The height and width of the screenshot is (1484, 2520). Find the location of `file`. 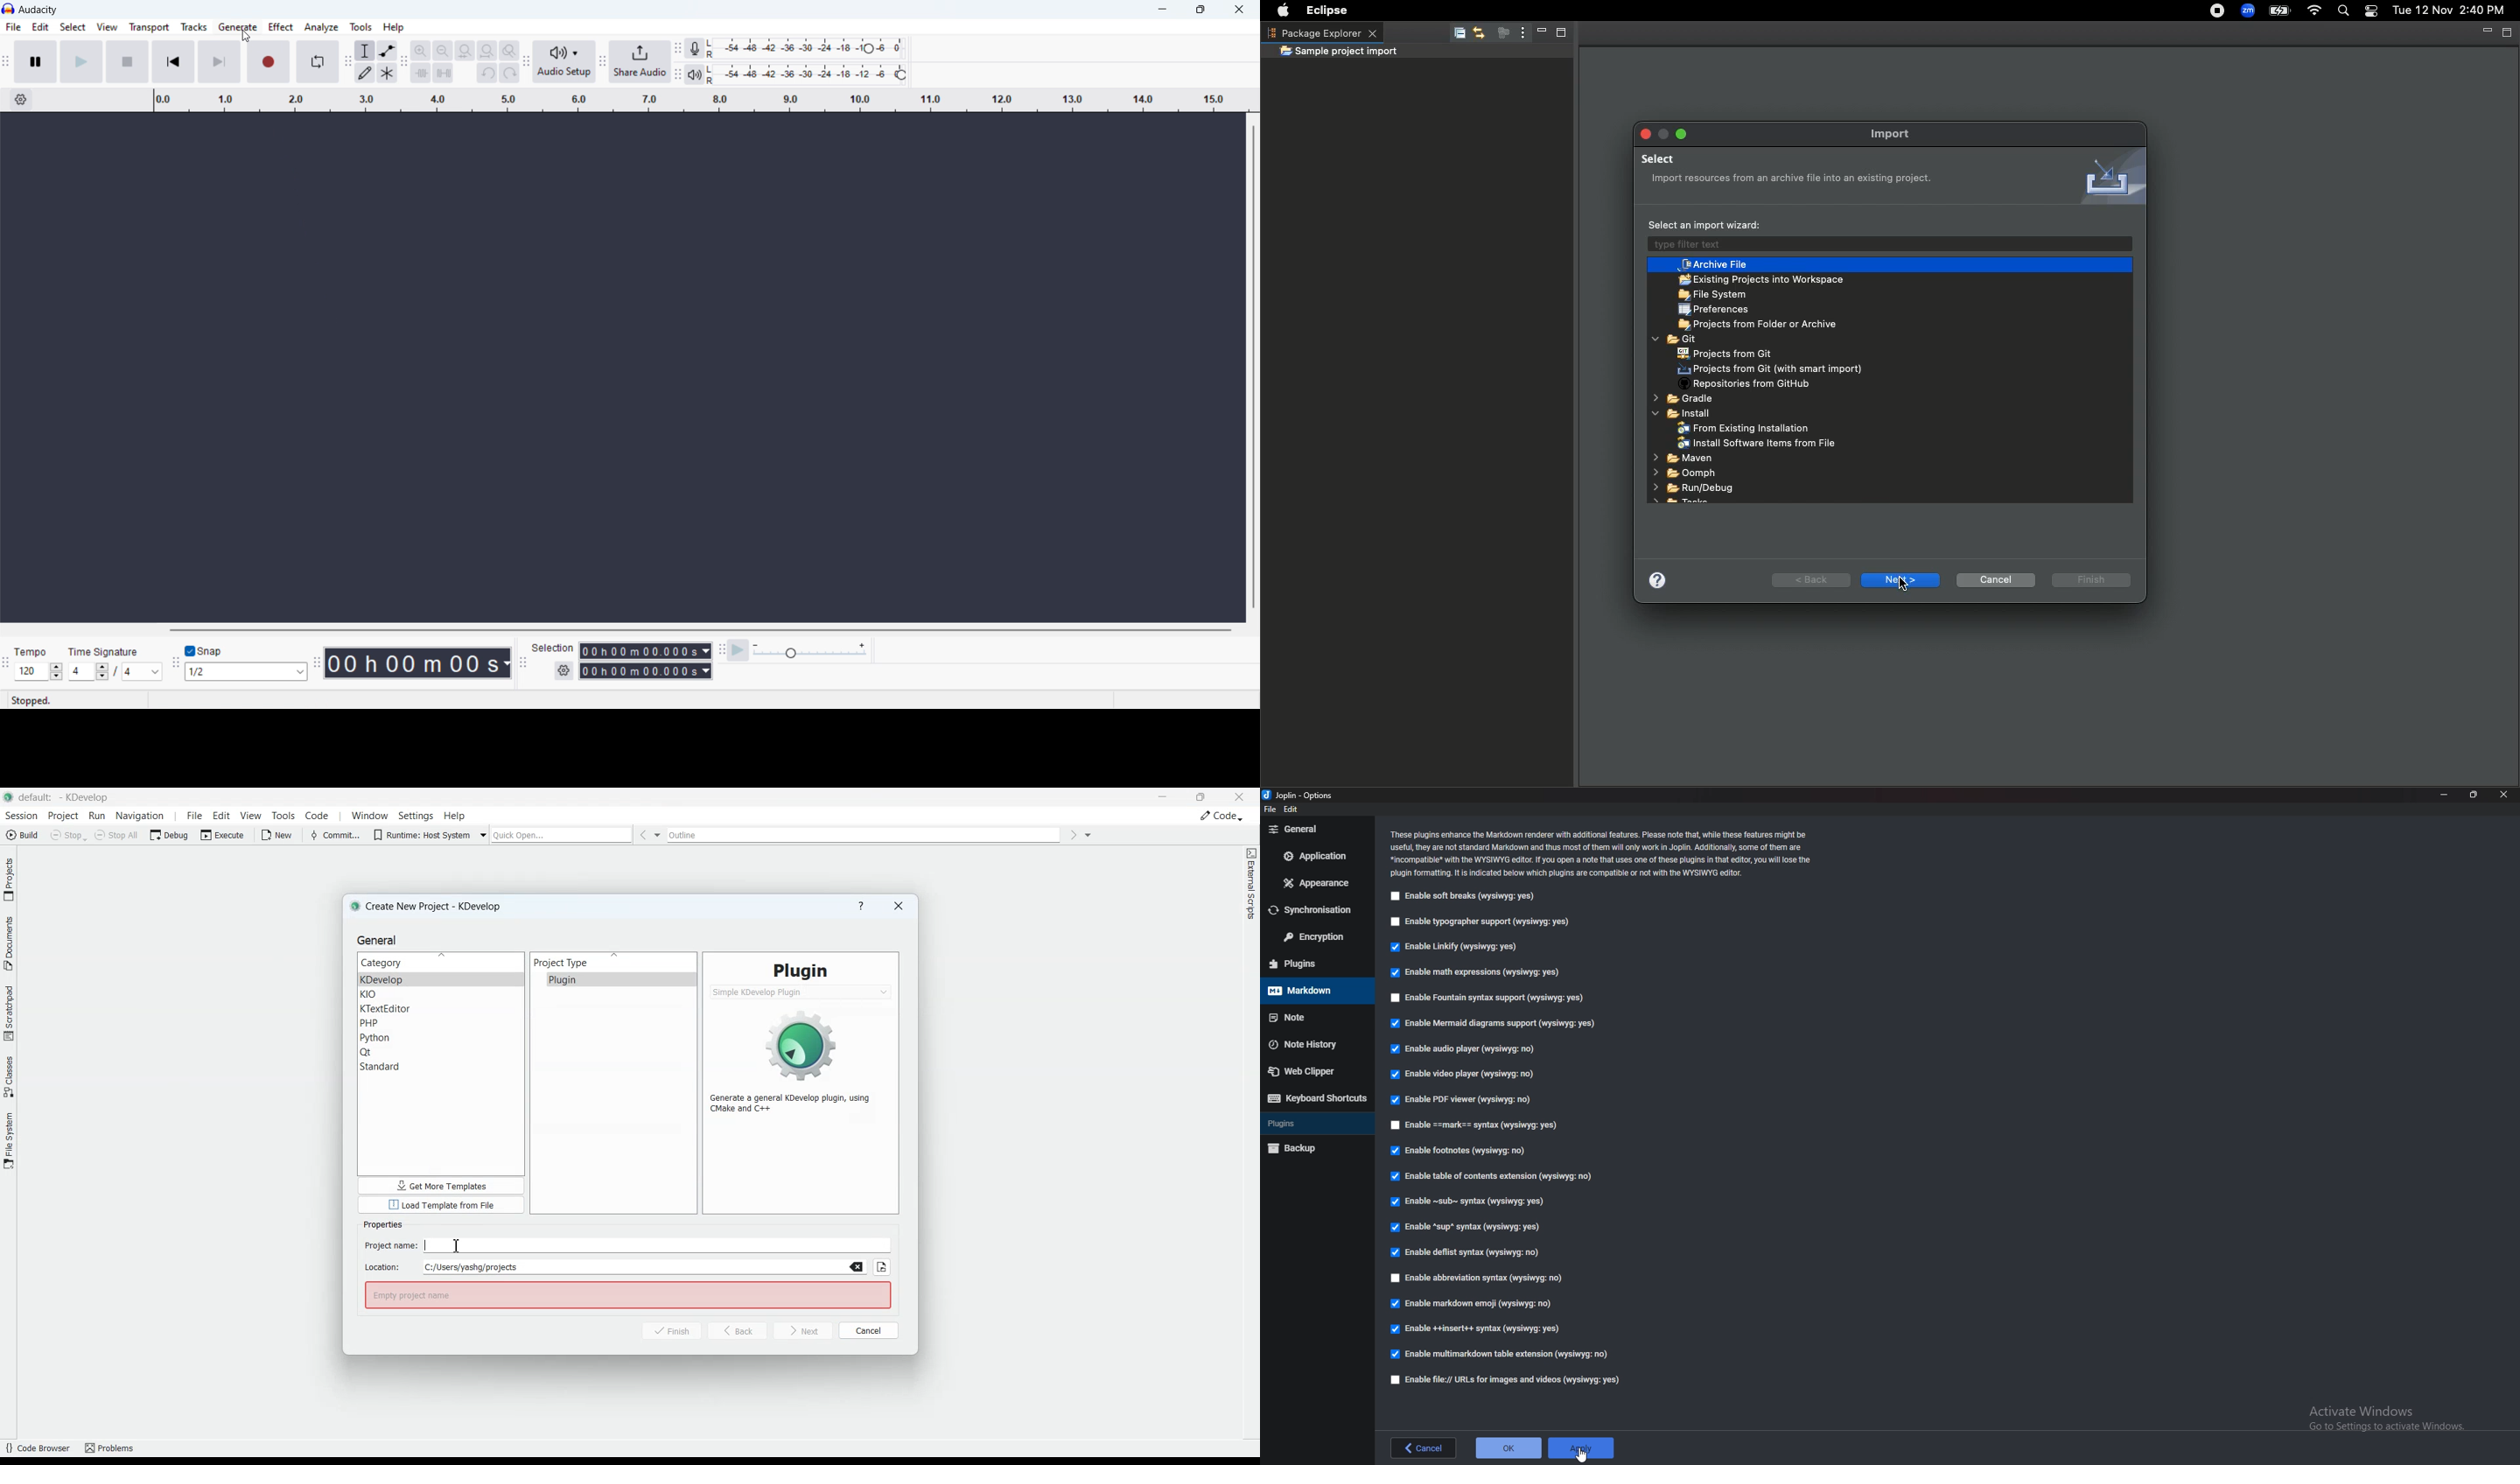

file is located at coordinates (1269, 809).